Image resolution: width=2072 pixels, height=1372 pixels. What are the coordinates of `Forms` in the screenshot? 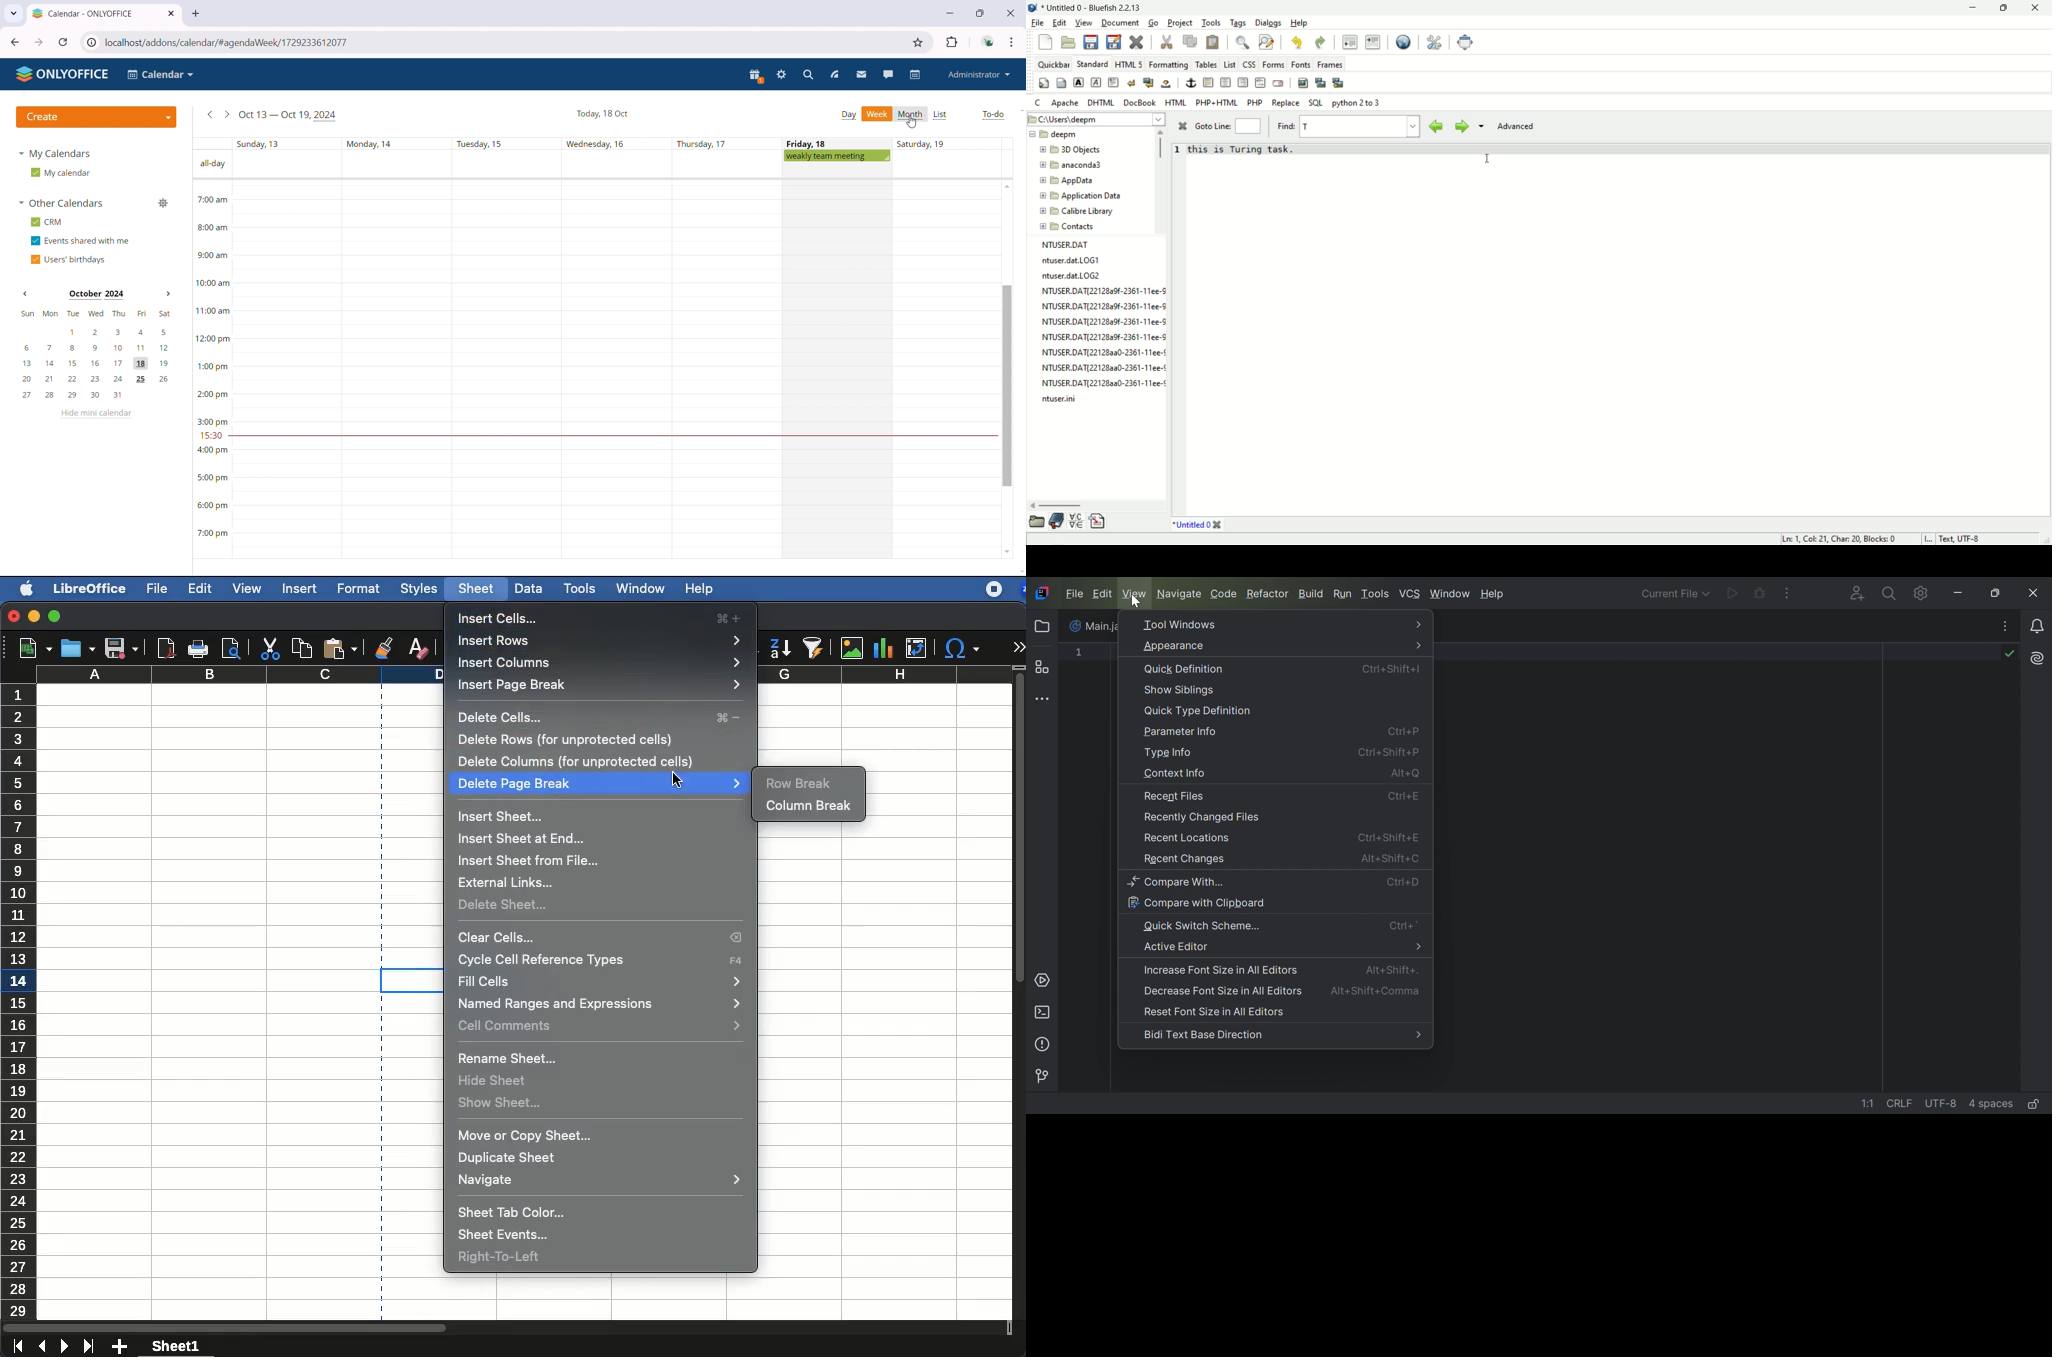 It's located at (1274, 65).